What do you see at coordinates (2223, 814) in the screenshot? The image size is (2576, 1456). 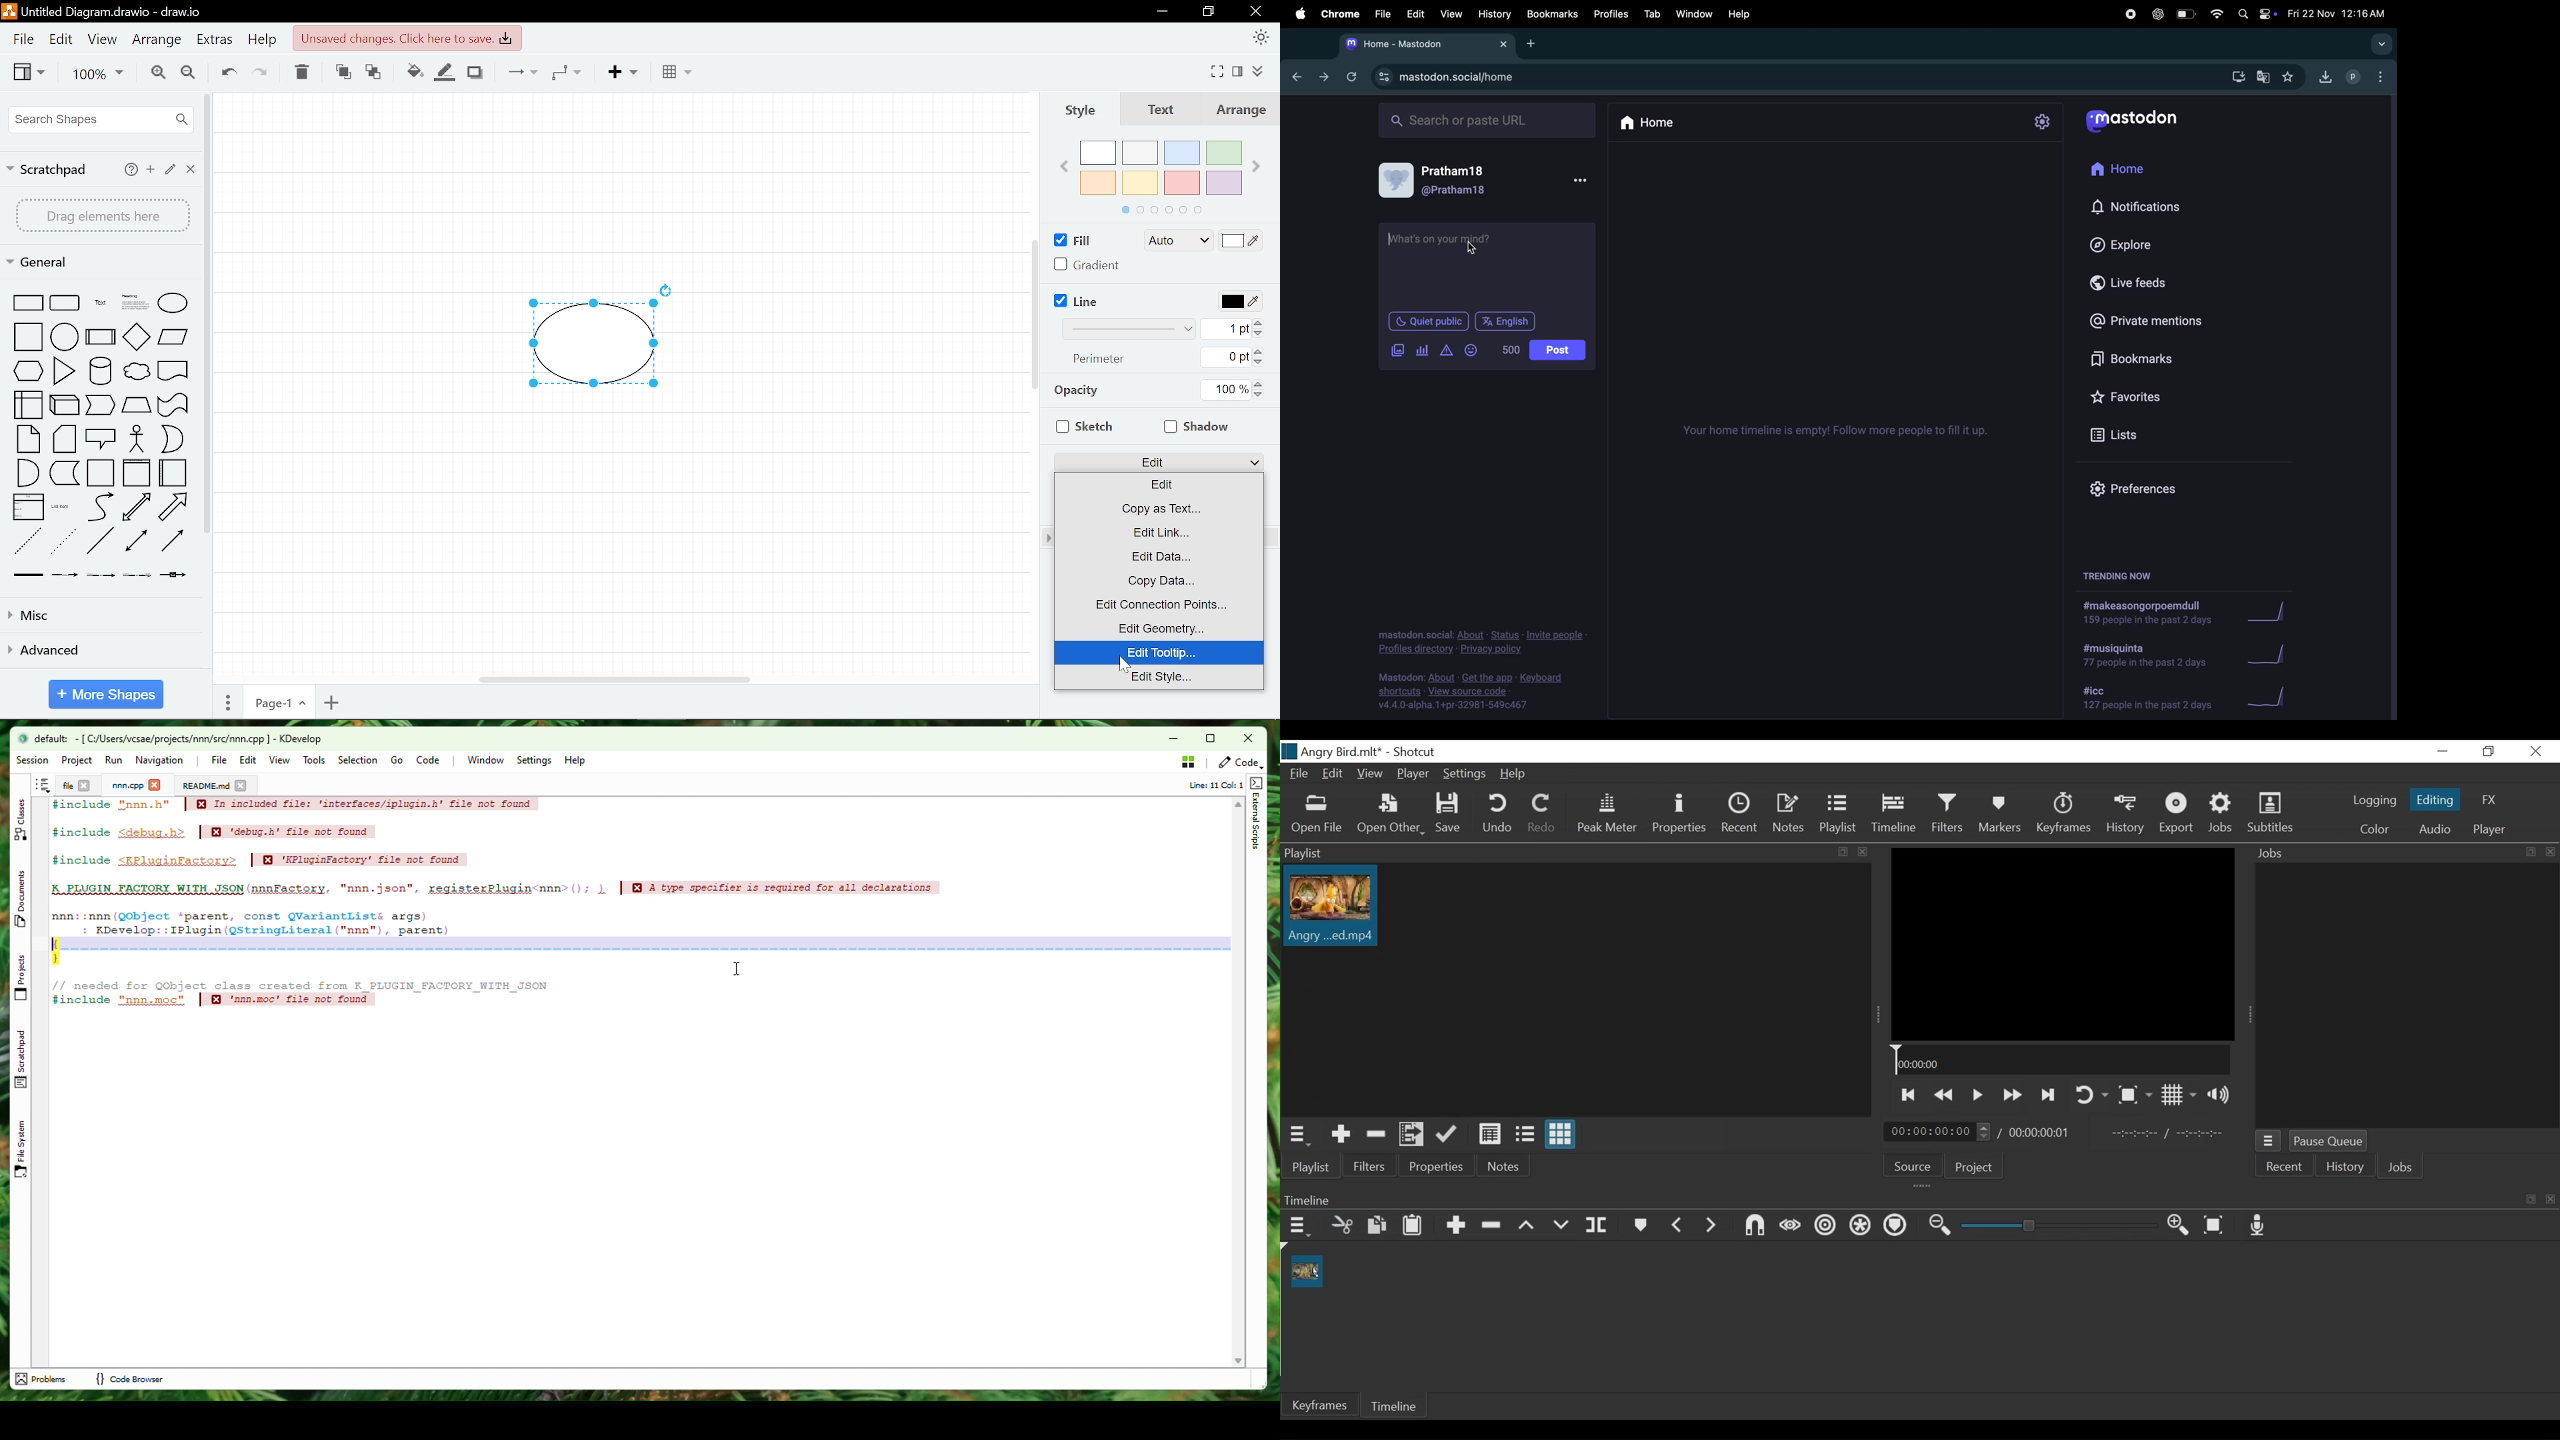 I see `Jobs` at bounding box center [2223, 814].